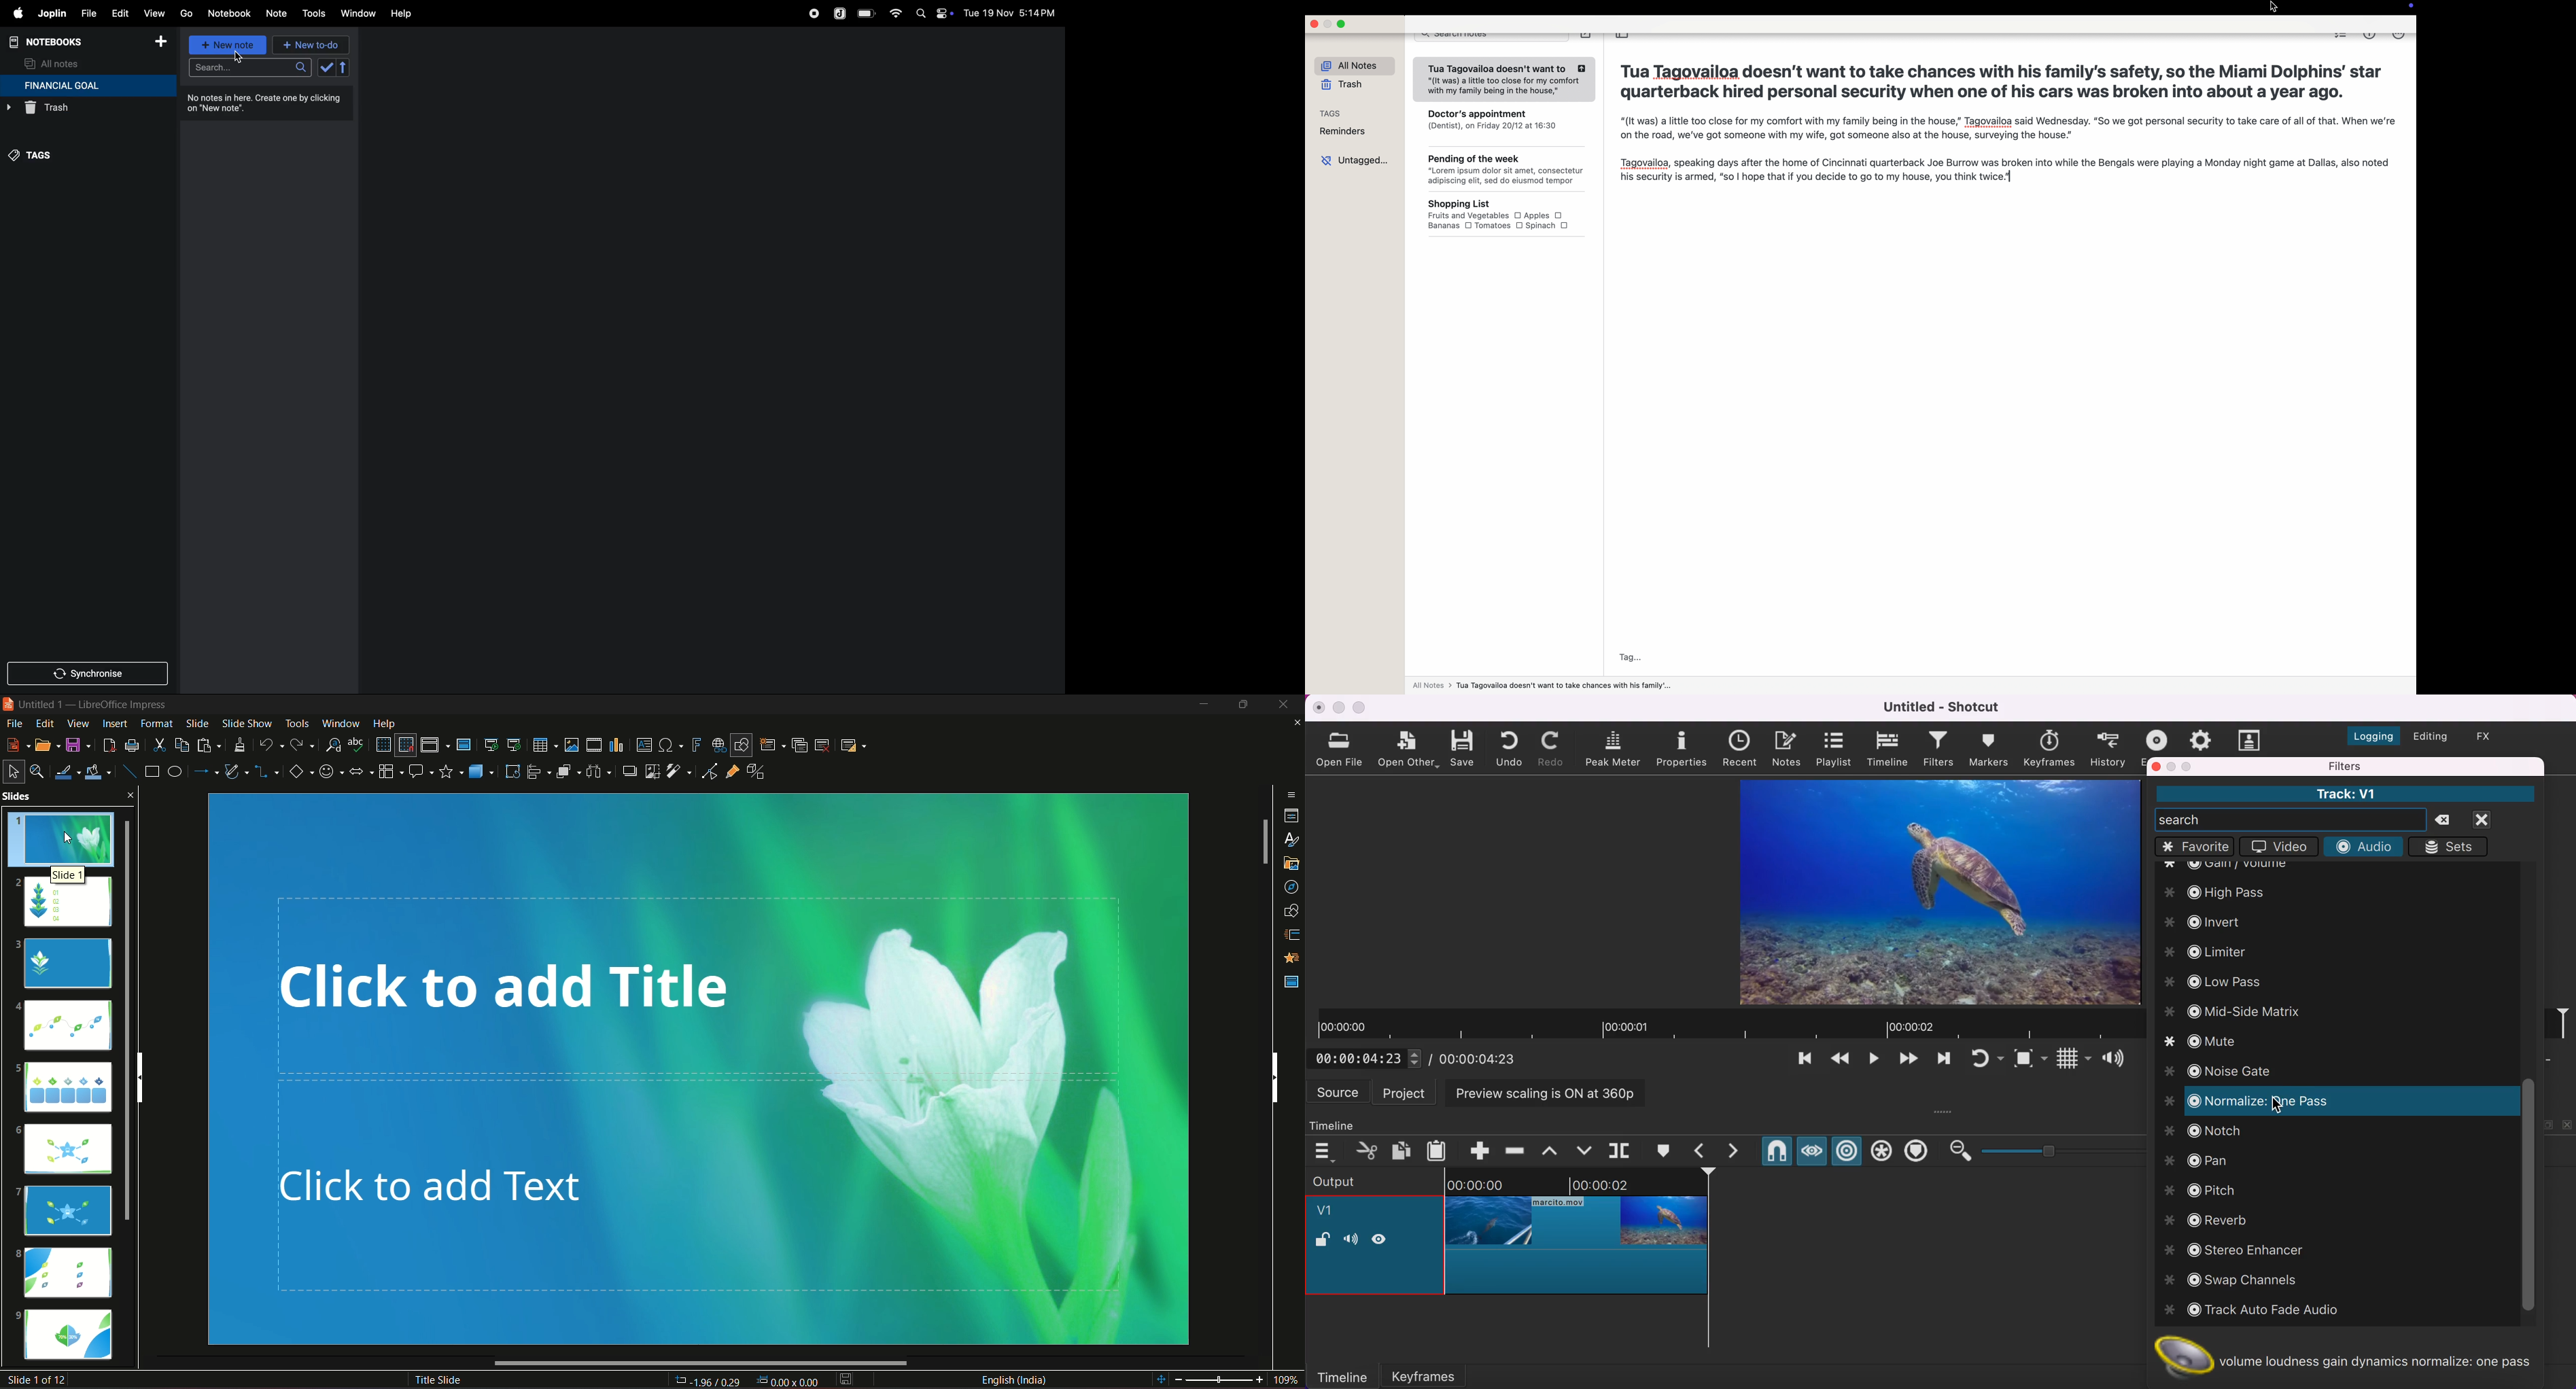 The height and width of the screenshot is (1400, 2576). What do you see at coordinates (2339, 34) in the screenshot?
I see `checklist` at bounding box center [2339, 34].